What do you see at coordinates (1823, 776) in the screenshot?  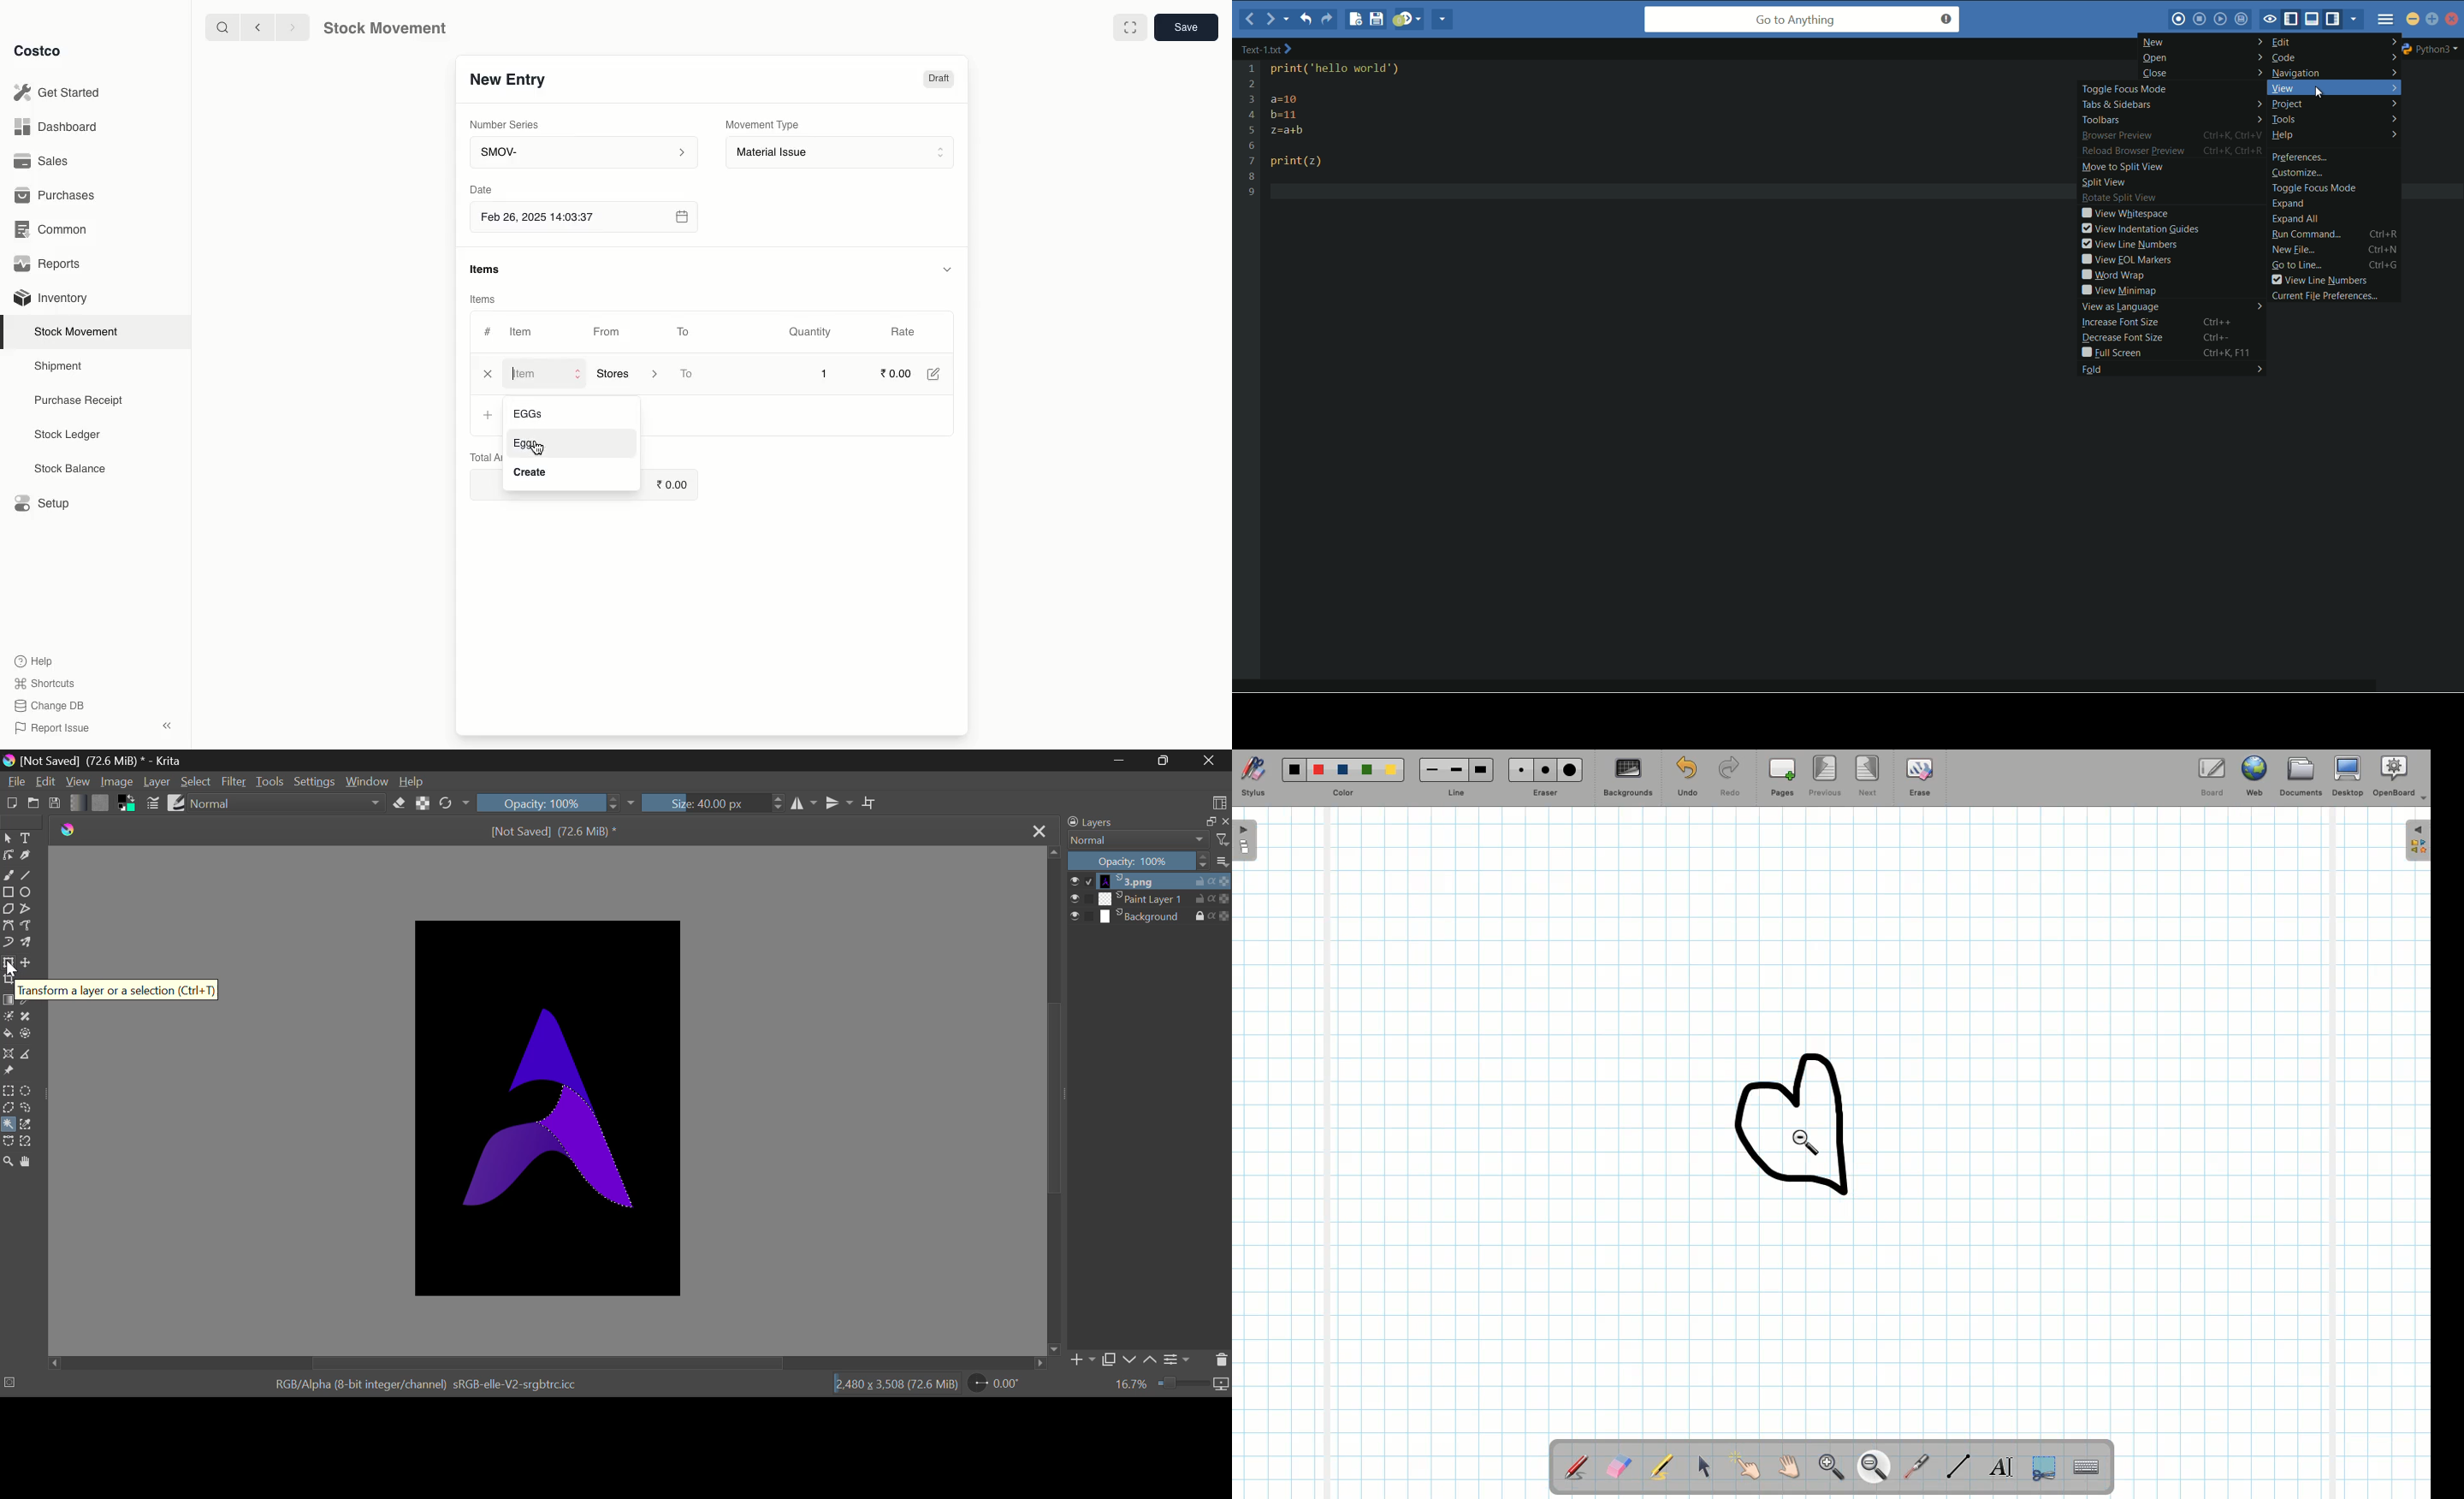 I see `Previous` at bounding box center [1823, 776].